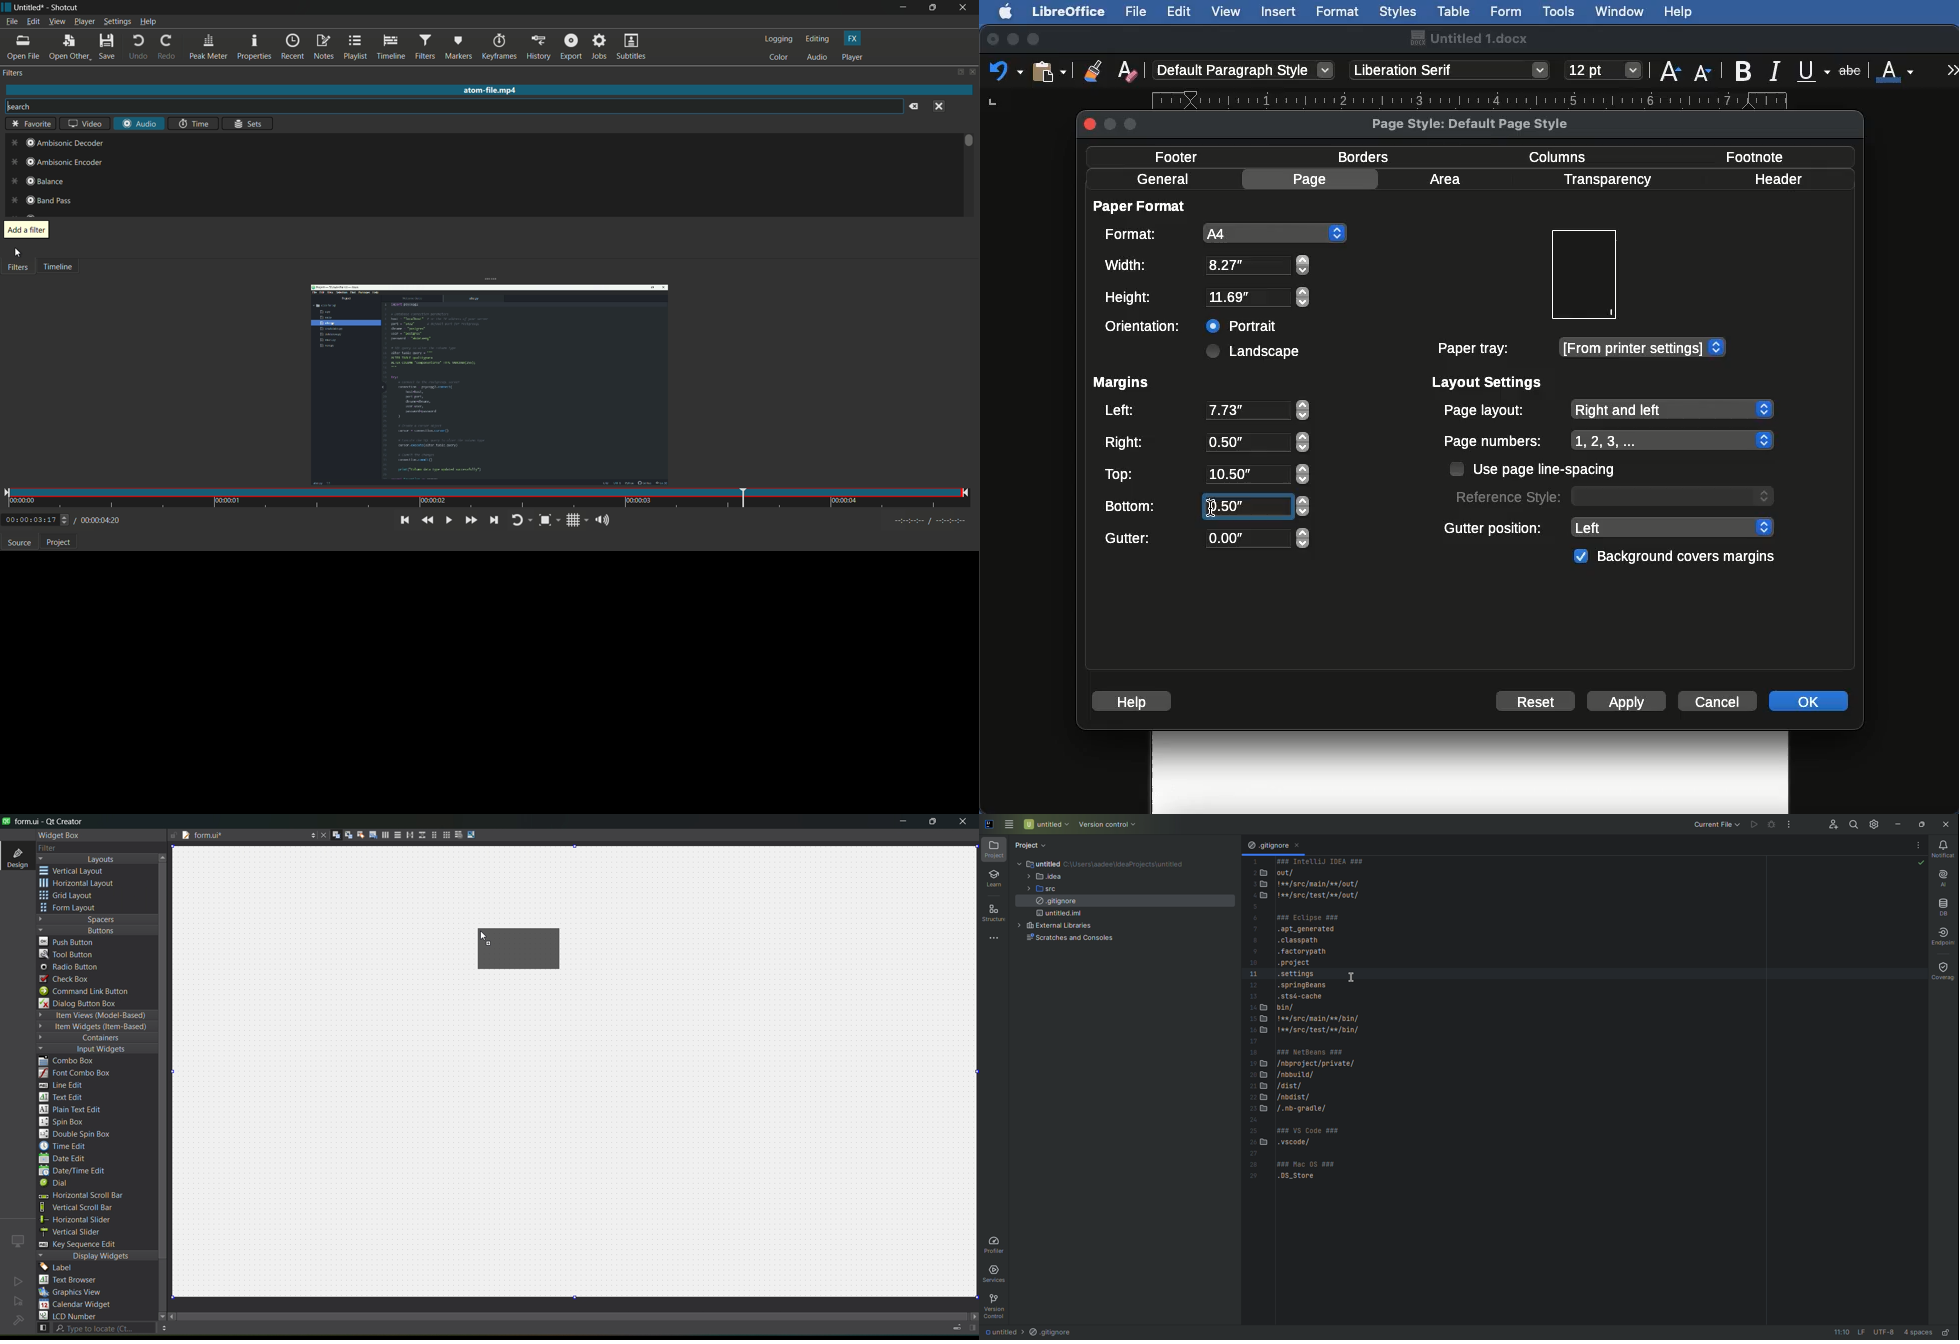 The image size is (1960, 1344). What do you see at coordinates (1488, 382) in the screenshot?
I see `Layout settings` at bounding box center [1488, 382].